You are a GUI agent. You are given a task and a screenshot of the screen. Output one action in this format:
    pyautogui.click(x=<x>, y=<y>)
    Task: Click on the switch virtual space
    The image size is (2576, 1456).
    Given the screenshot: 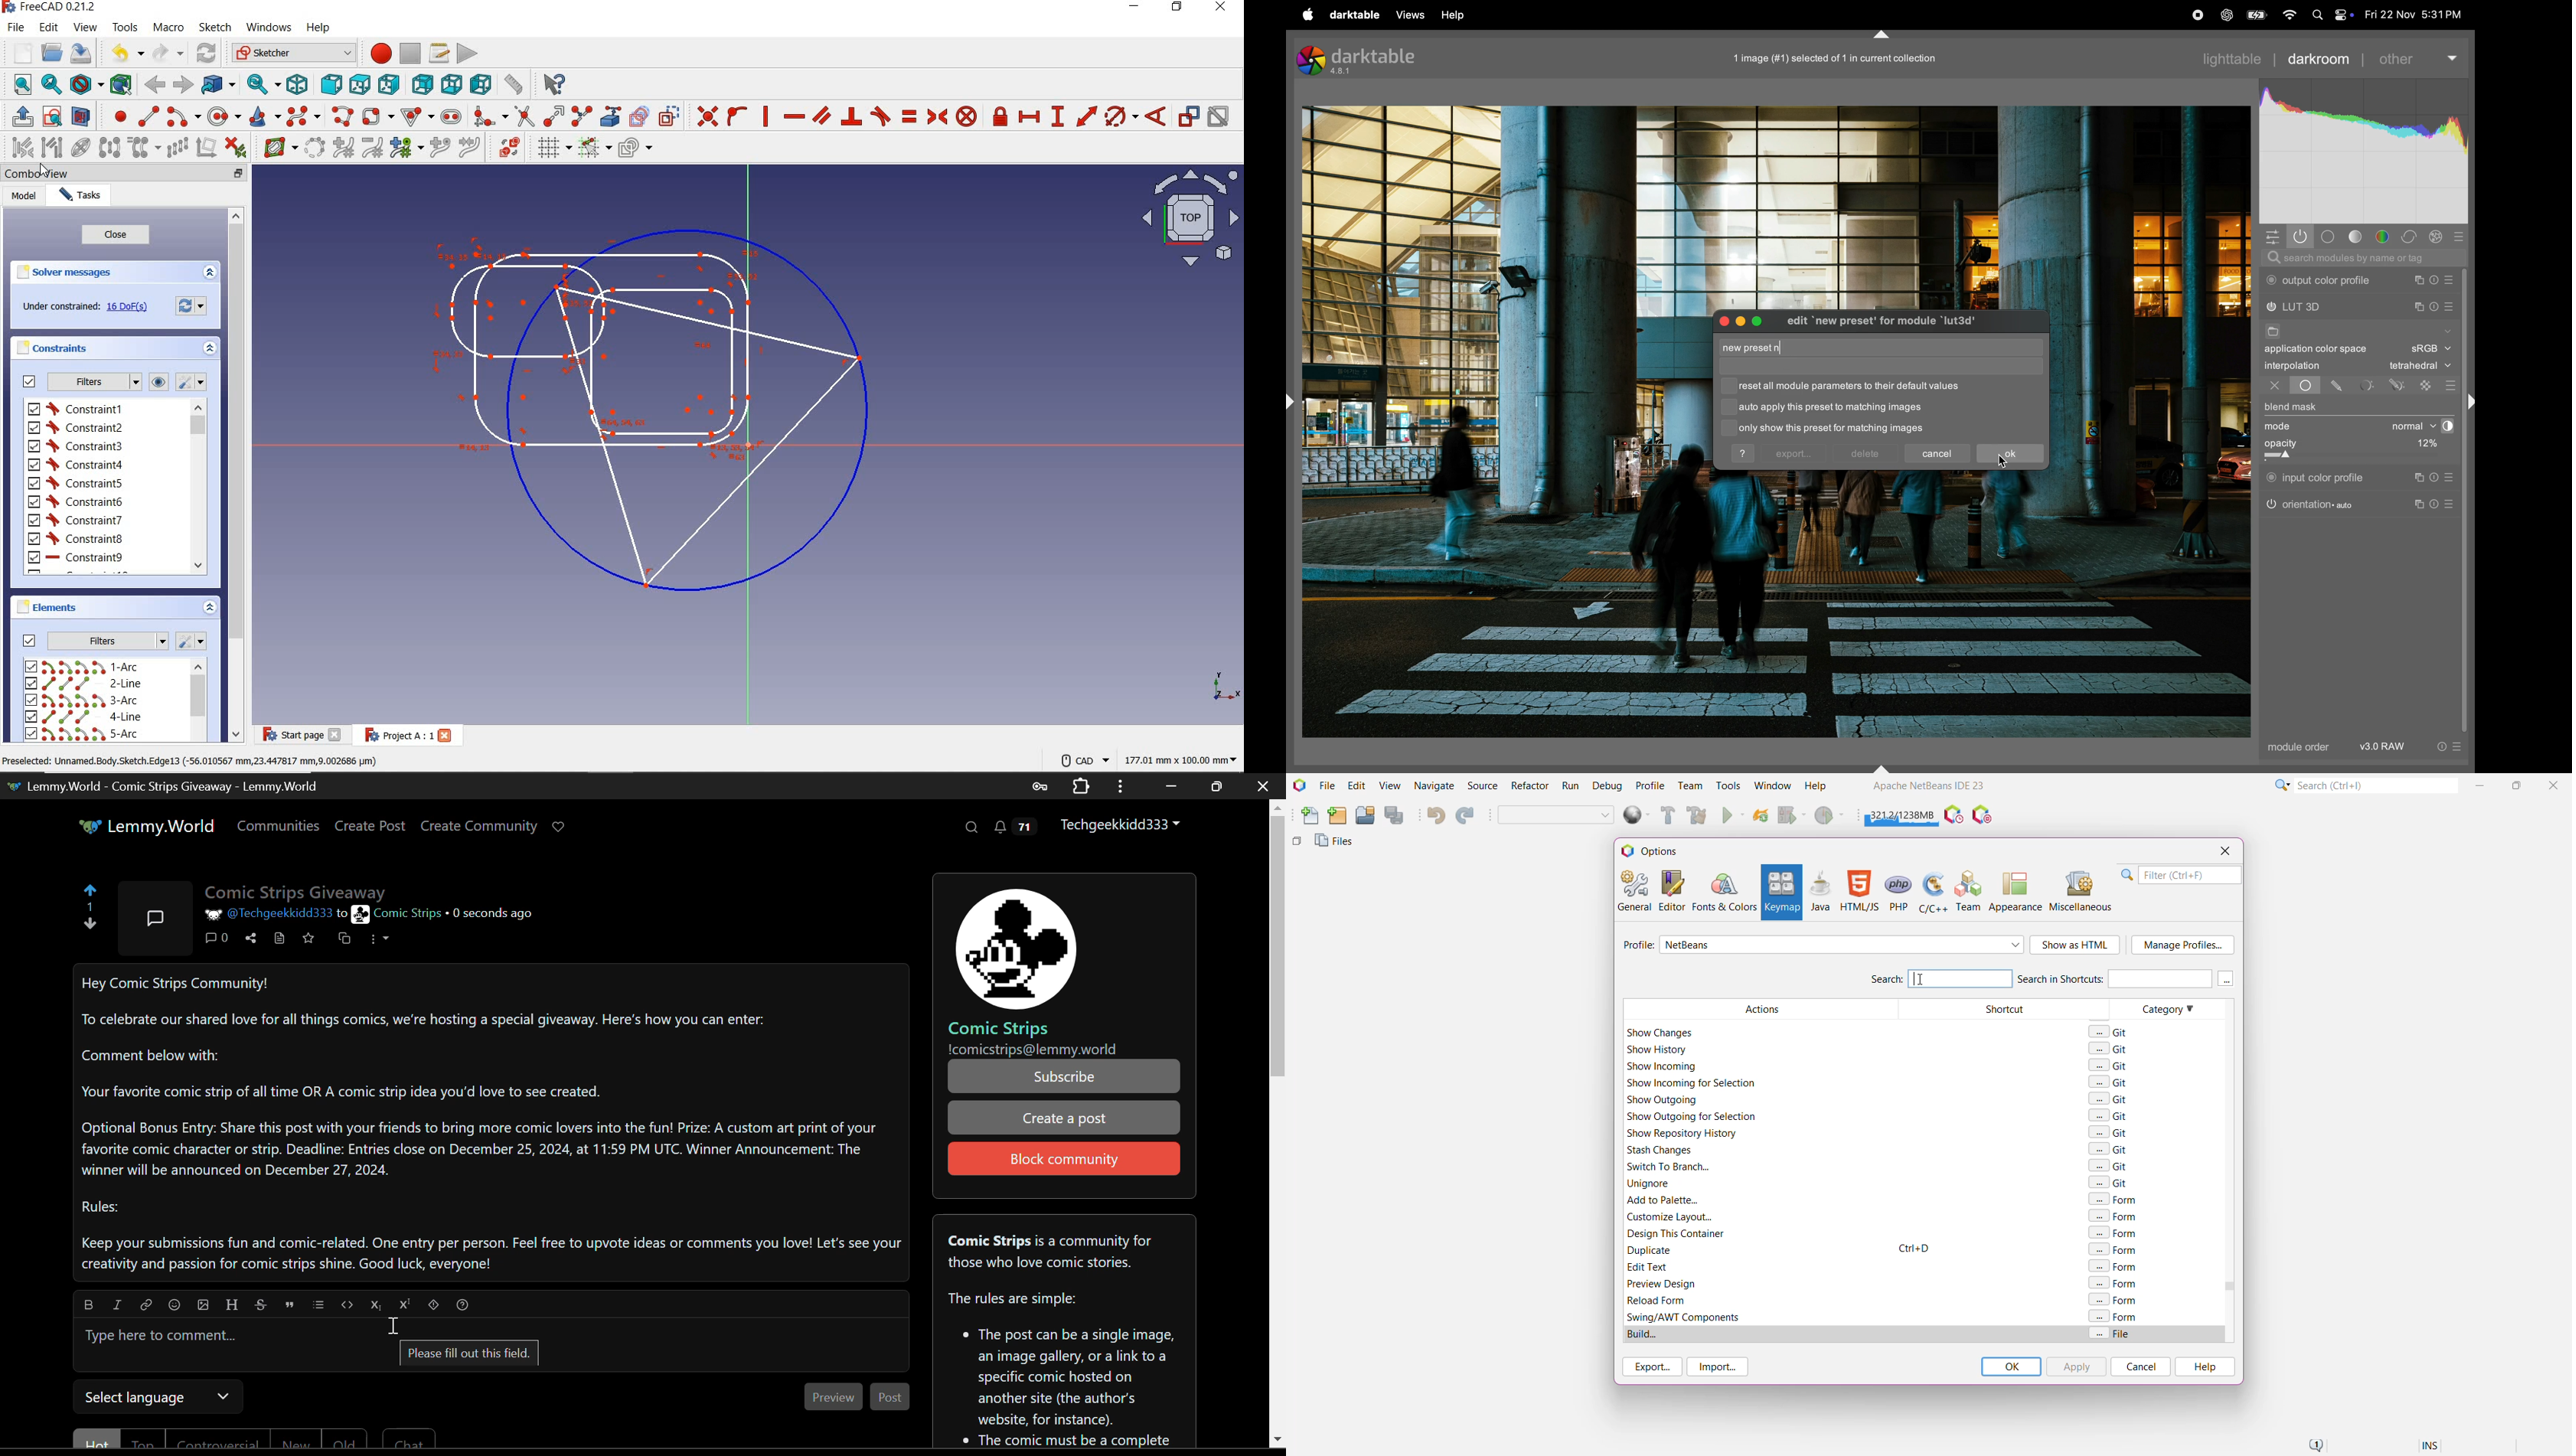 What is the action you would take?
    pyautogui.click(x=504, y=147)
    